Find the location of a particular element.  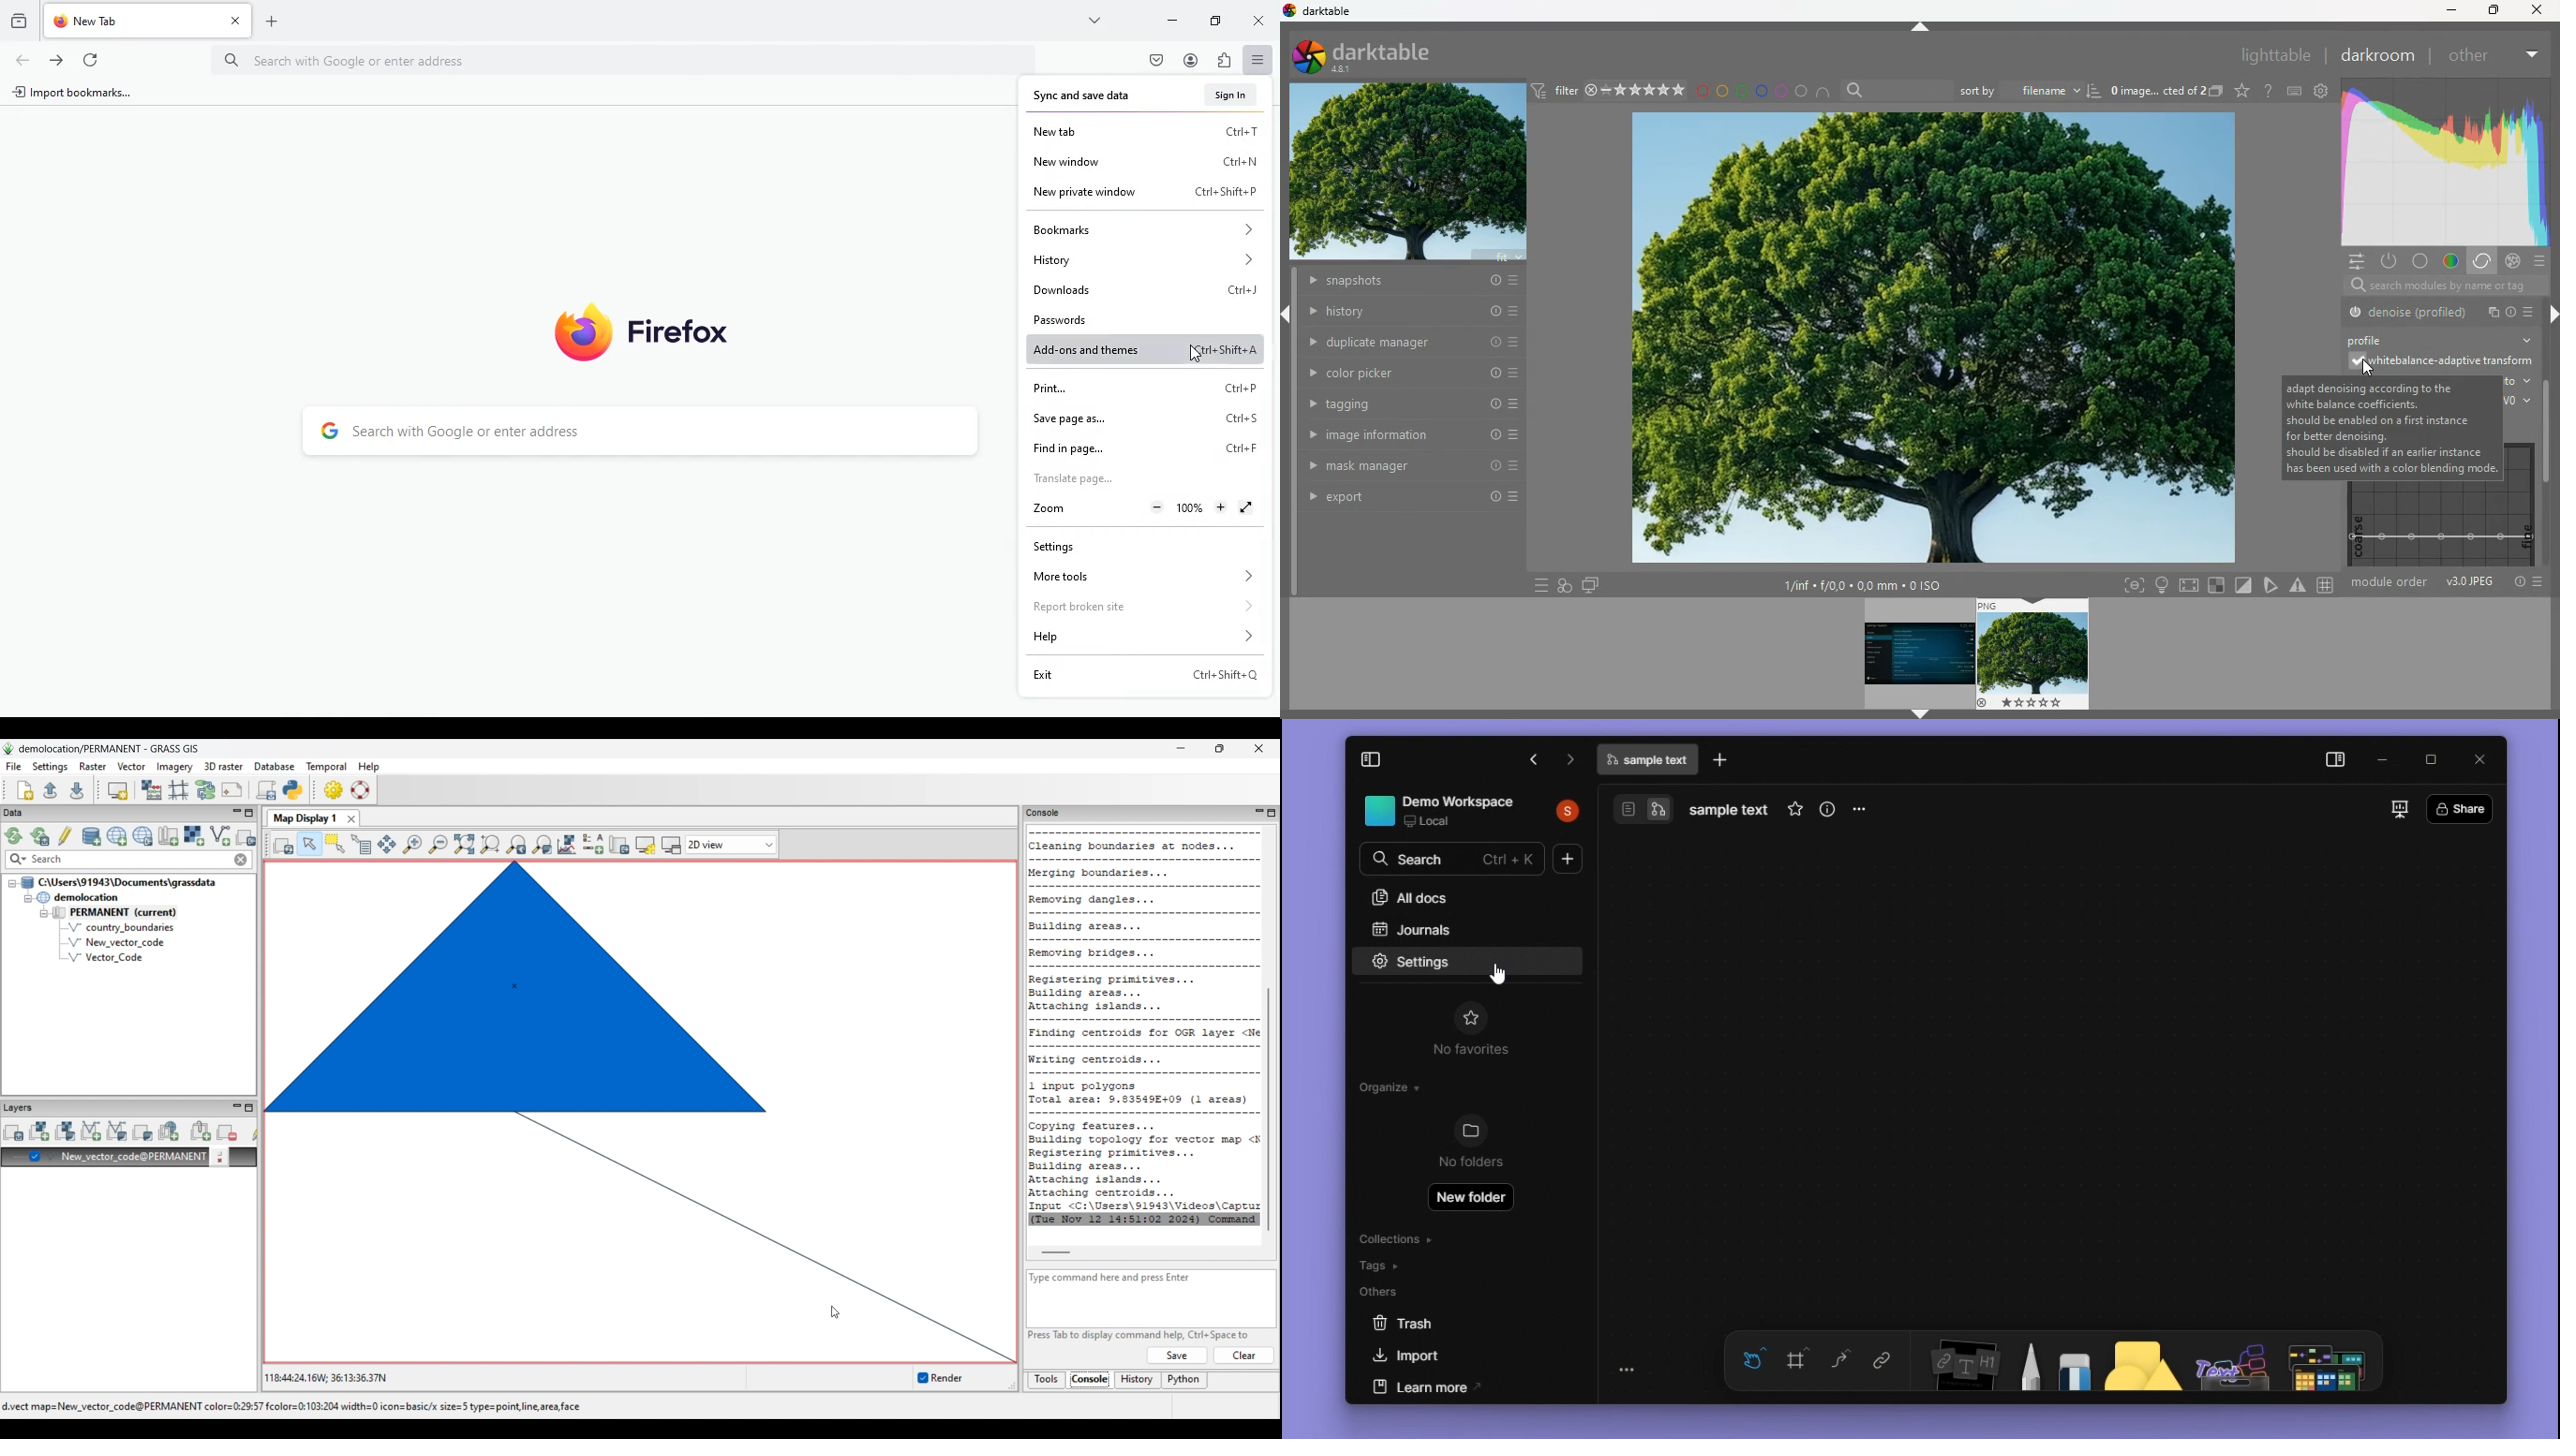

color is located at coordinates (2422, 261).